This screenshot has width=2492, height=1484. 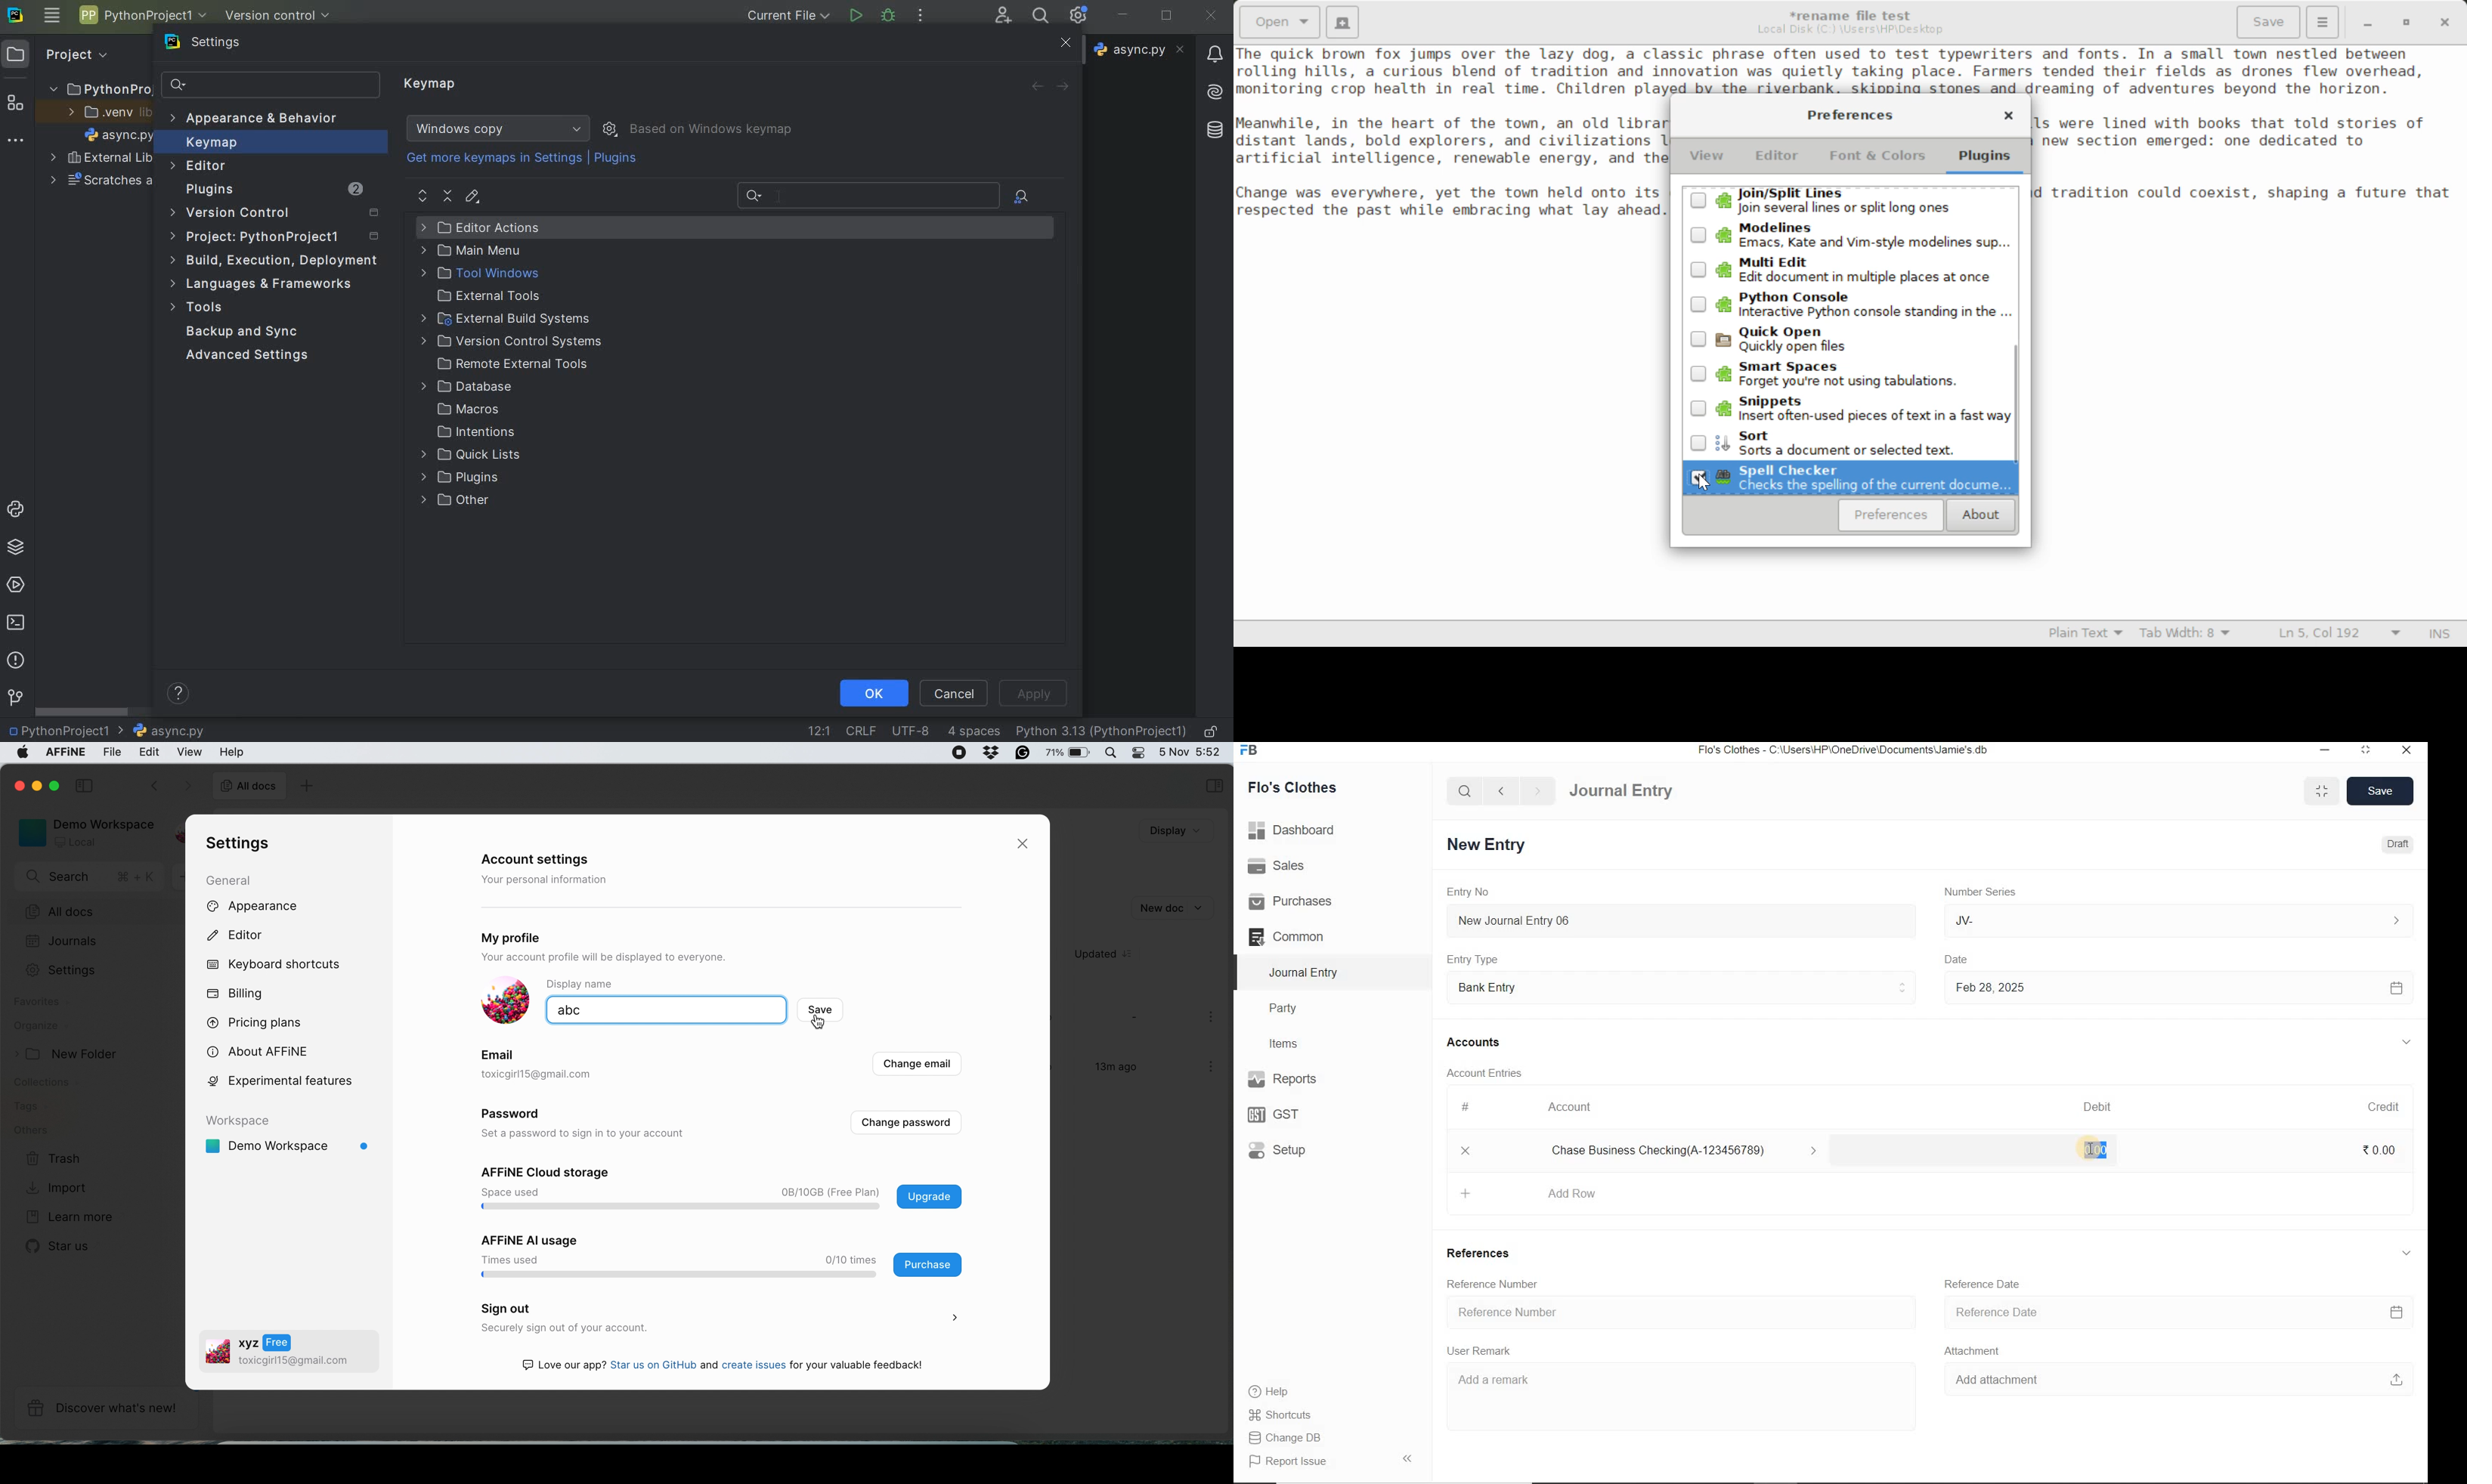 What do you see at coordinates (101, 182) in the screenshot?
I see `scratches and consoles` at bounding box center [101, 182].